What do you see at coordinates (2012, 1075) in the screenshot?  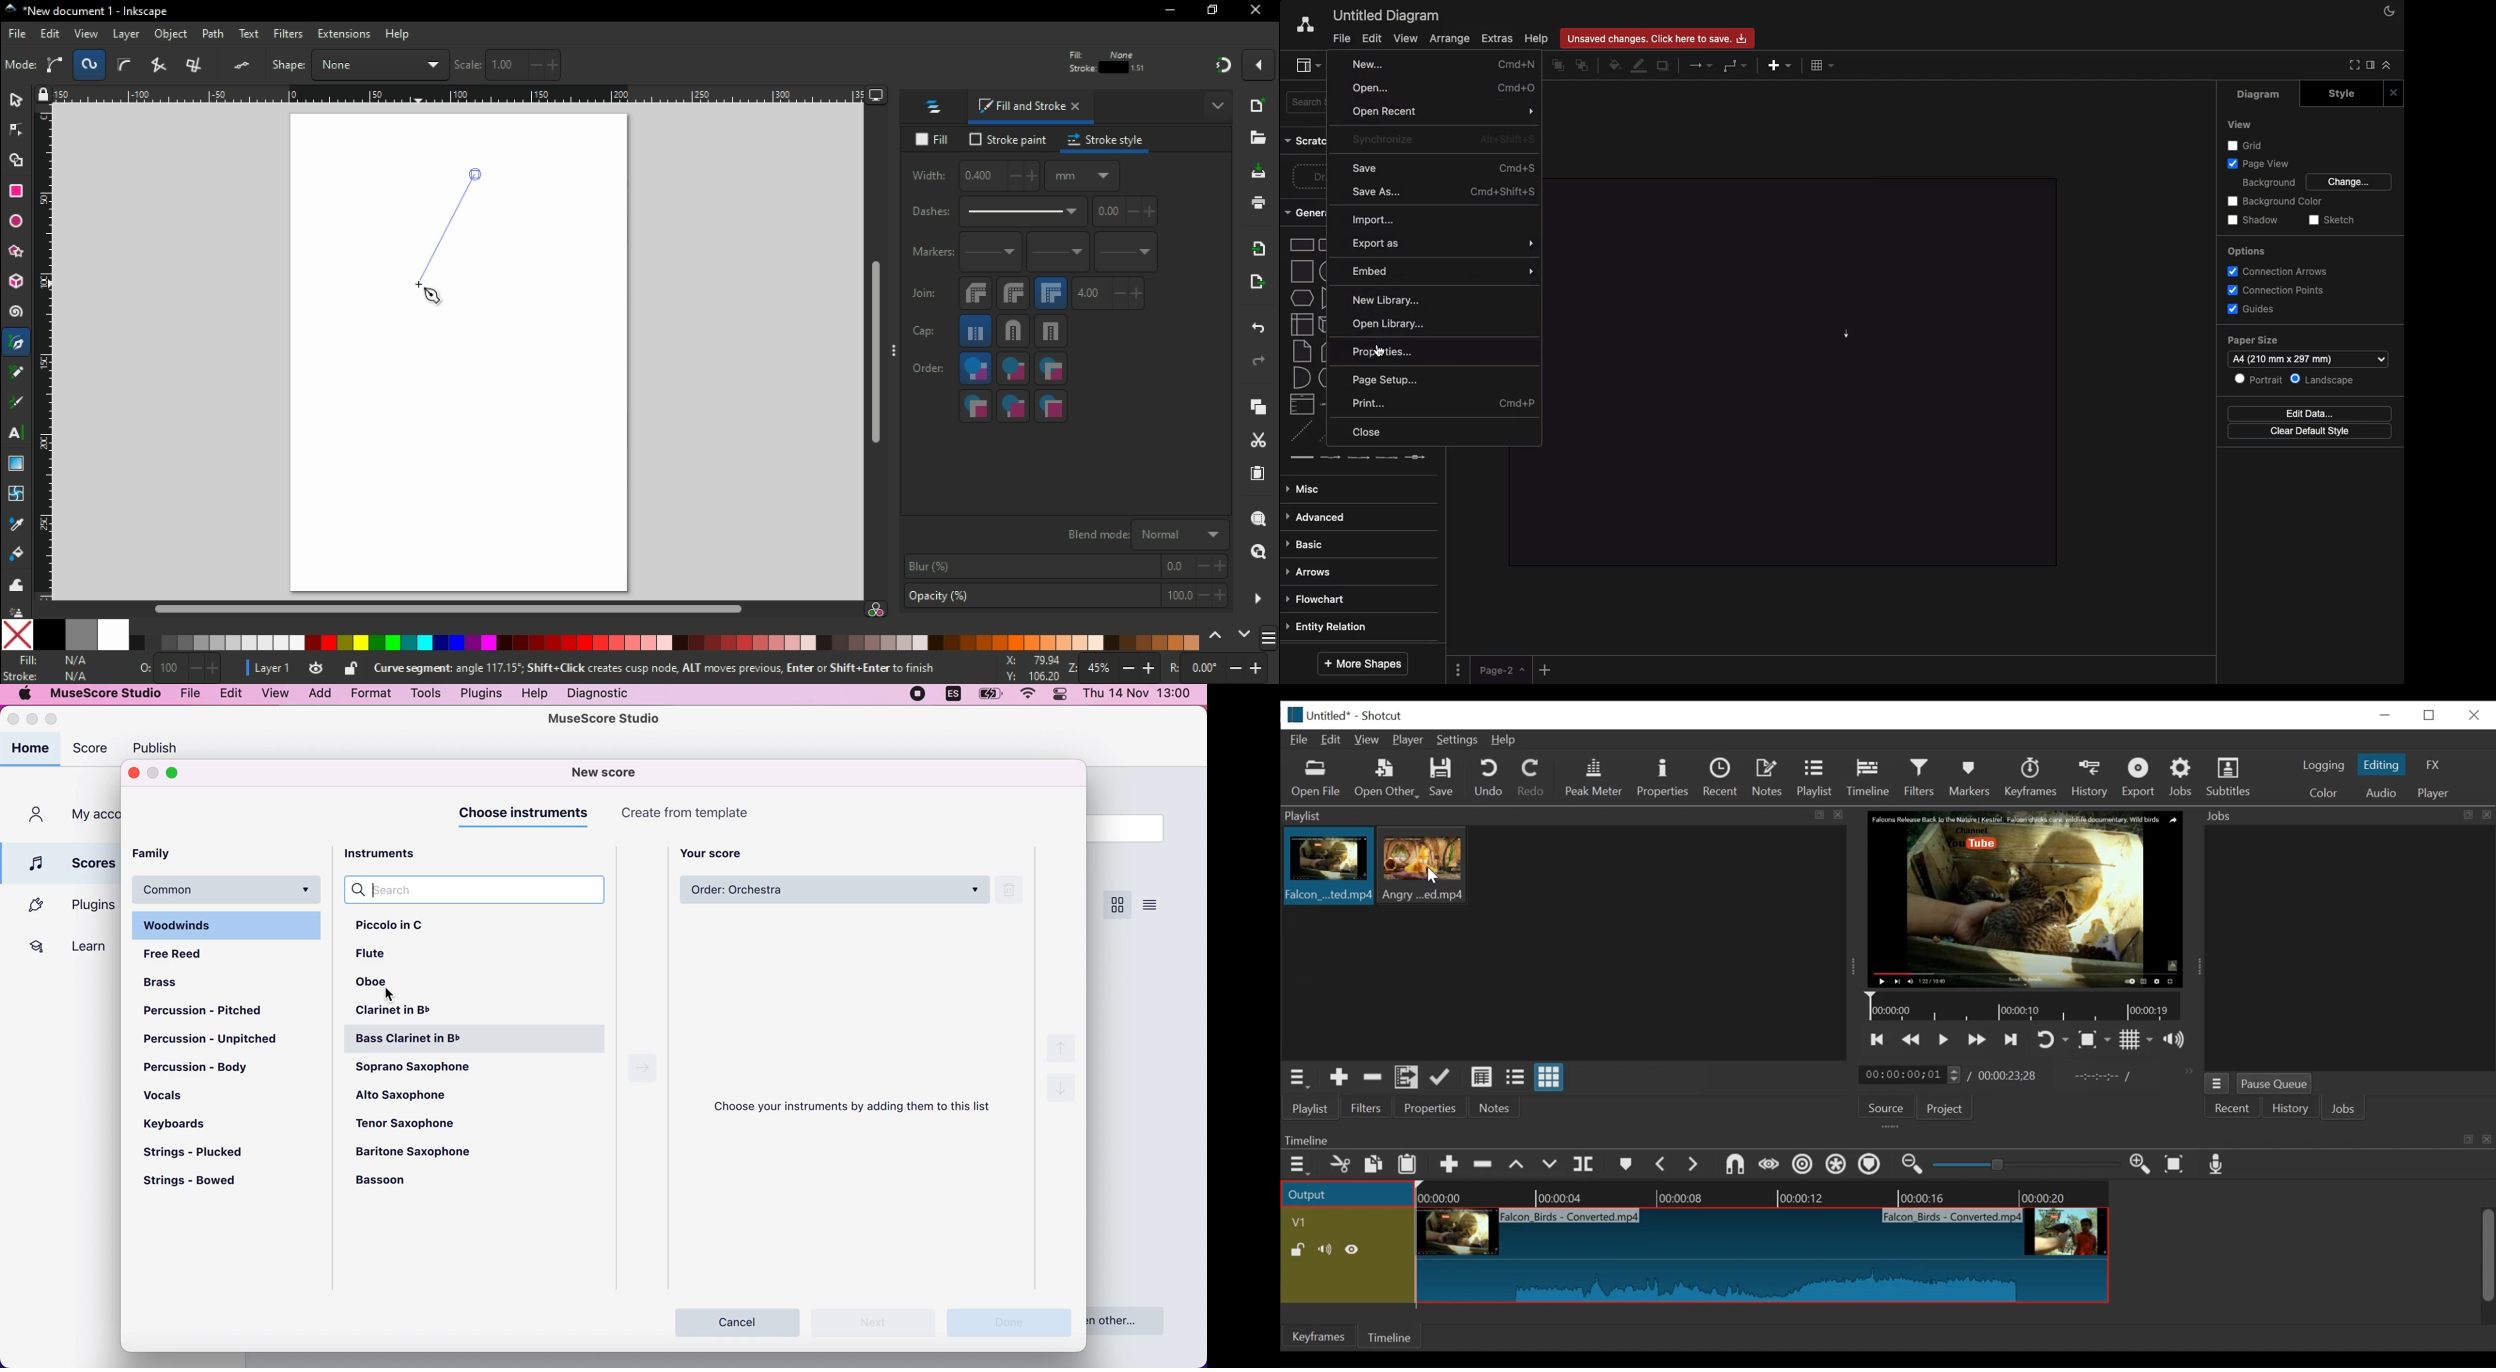 I see `Total duration` at bounding box center [2012, 1075].